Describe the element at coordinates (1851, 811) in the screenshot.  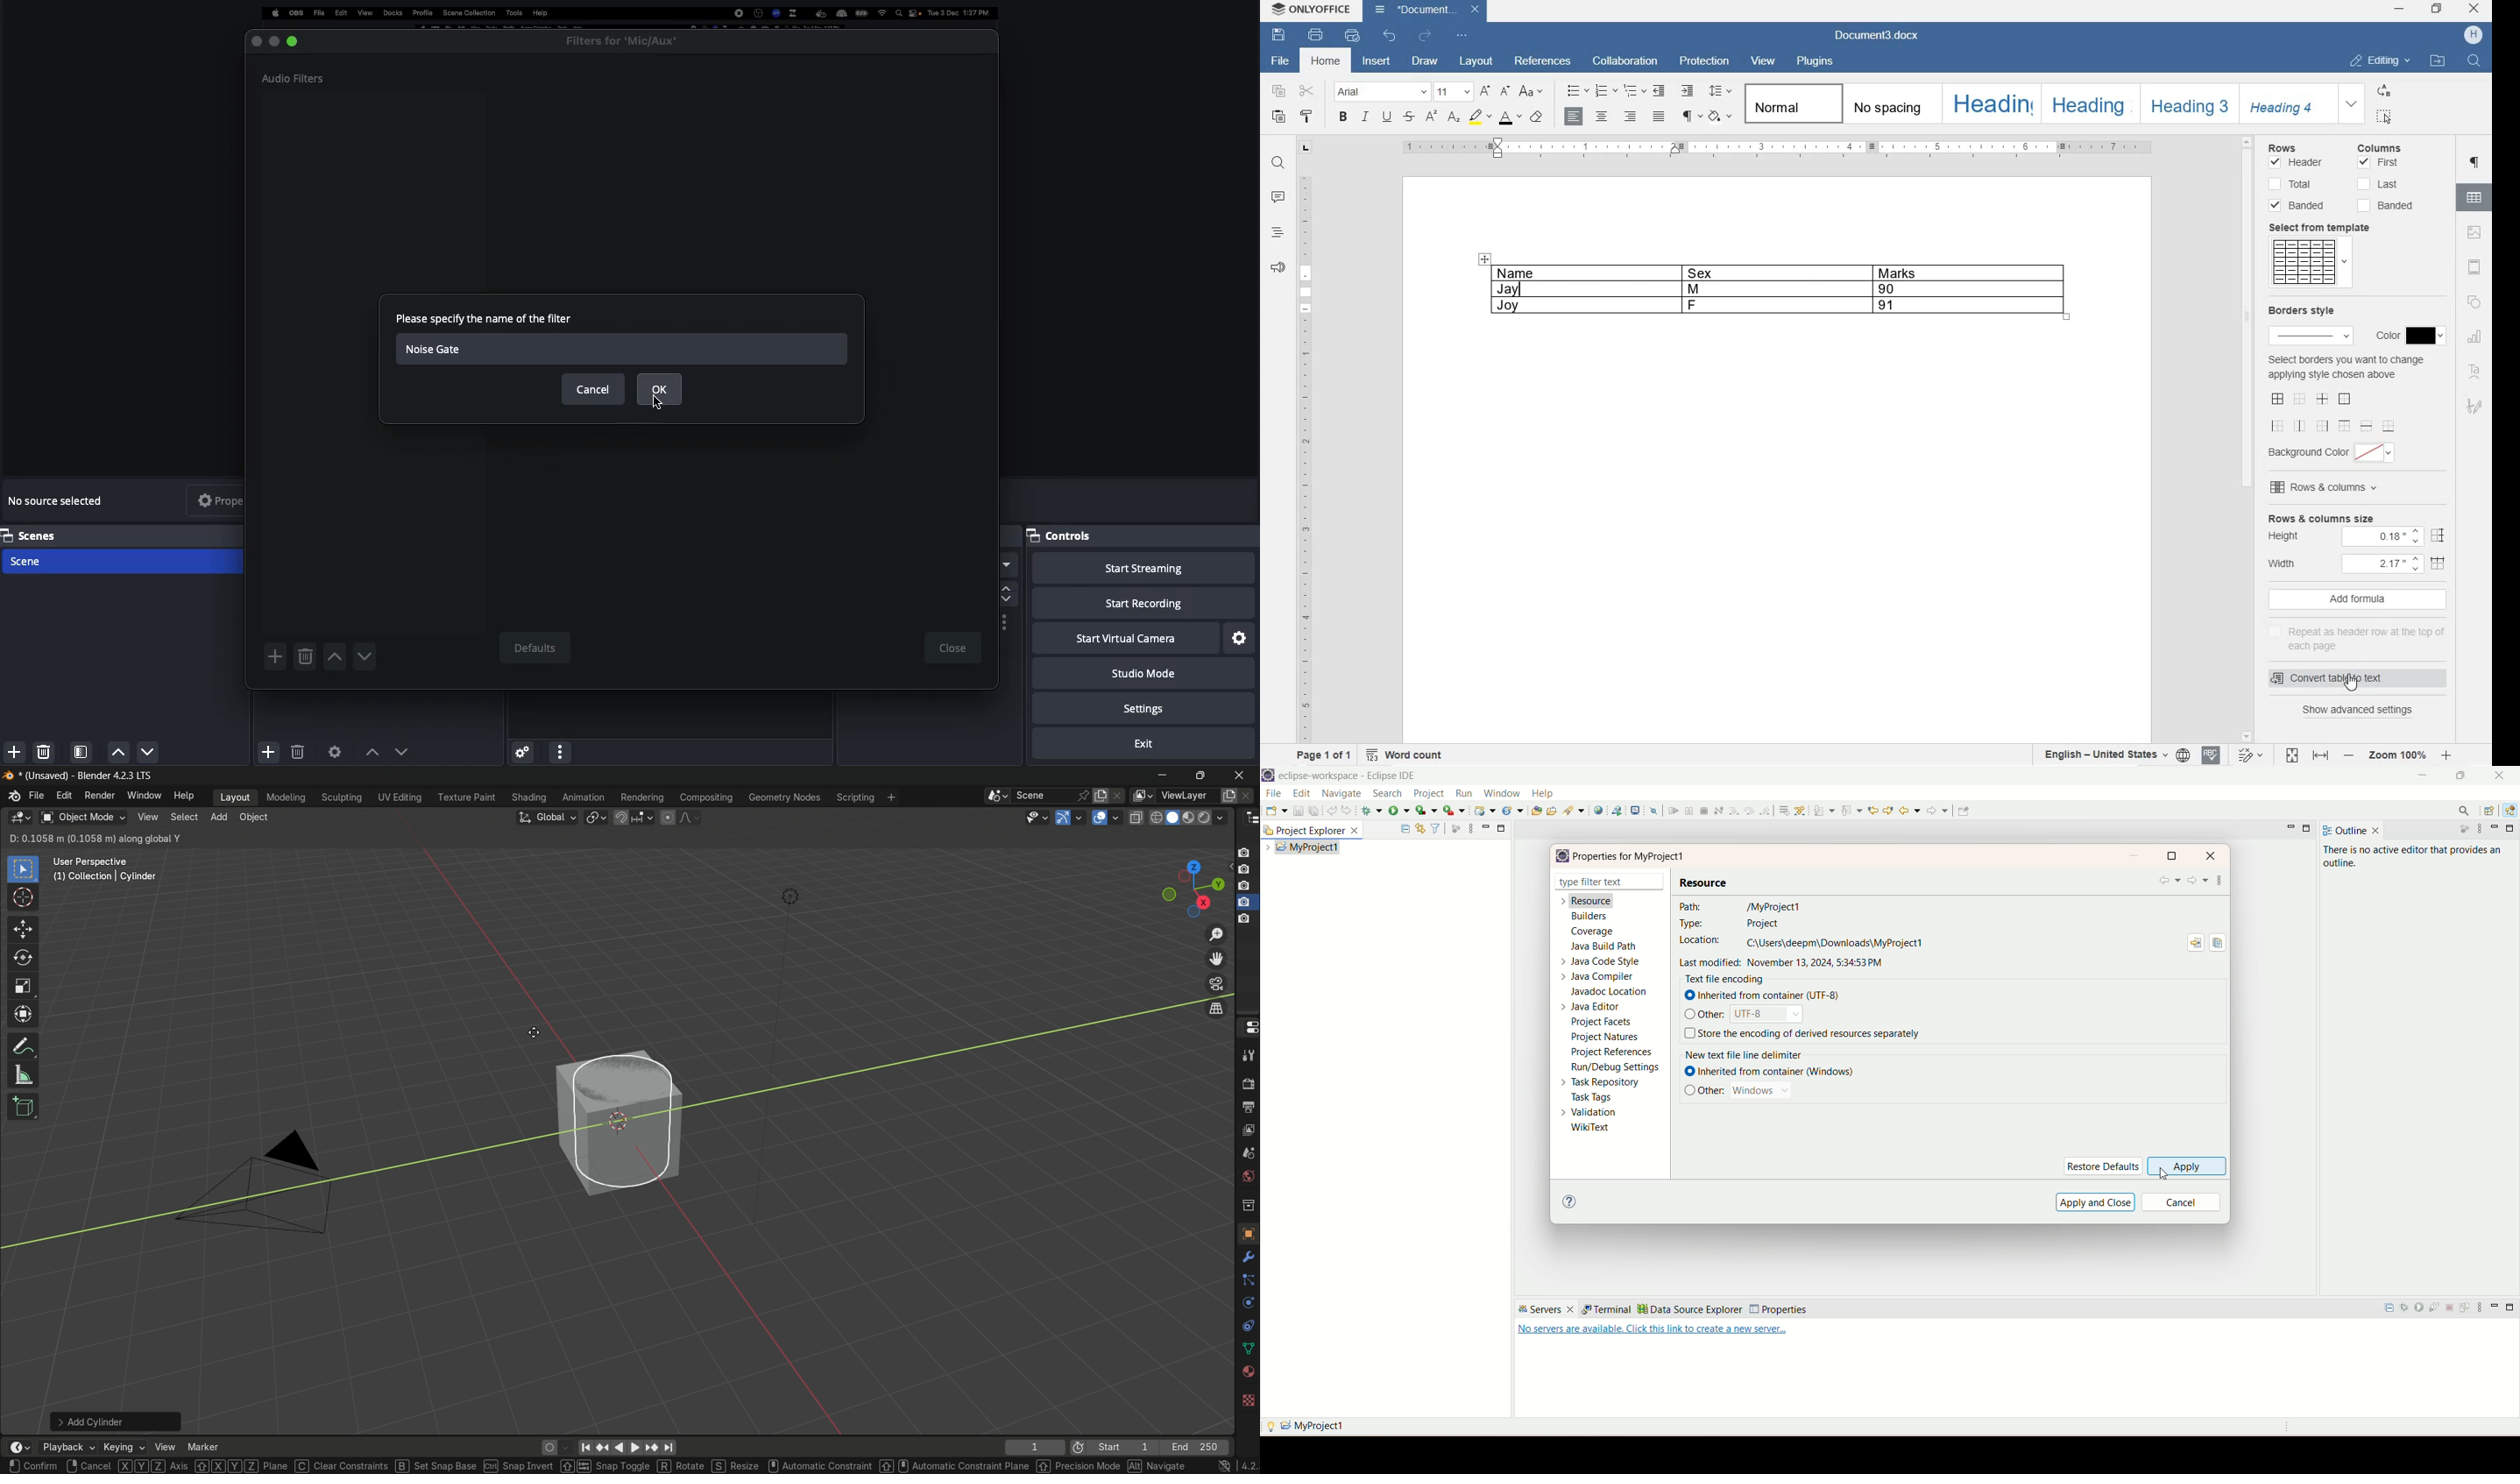
I see `previous annotation` at that location.